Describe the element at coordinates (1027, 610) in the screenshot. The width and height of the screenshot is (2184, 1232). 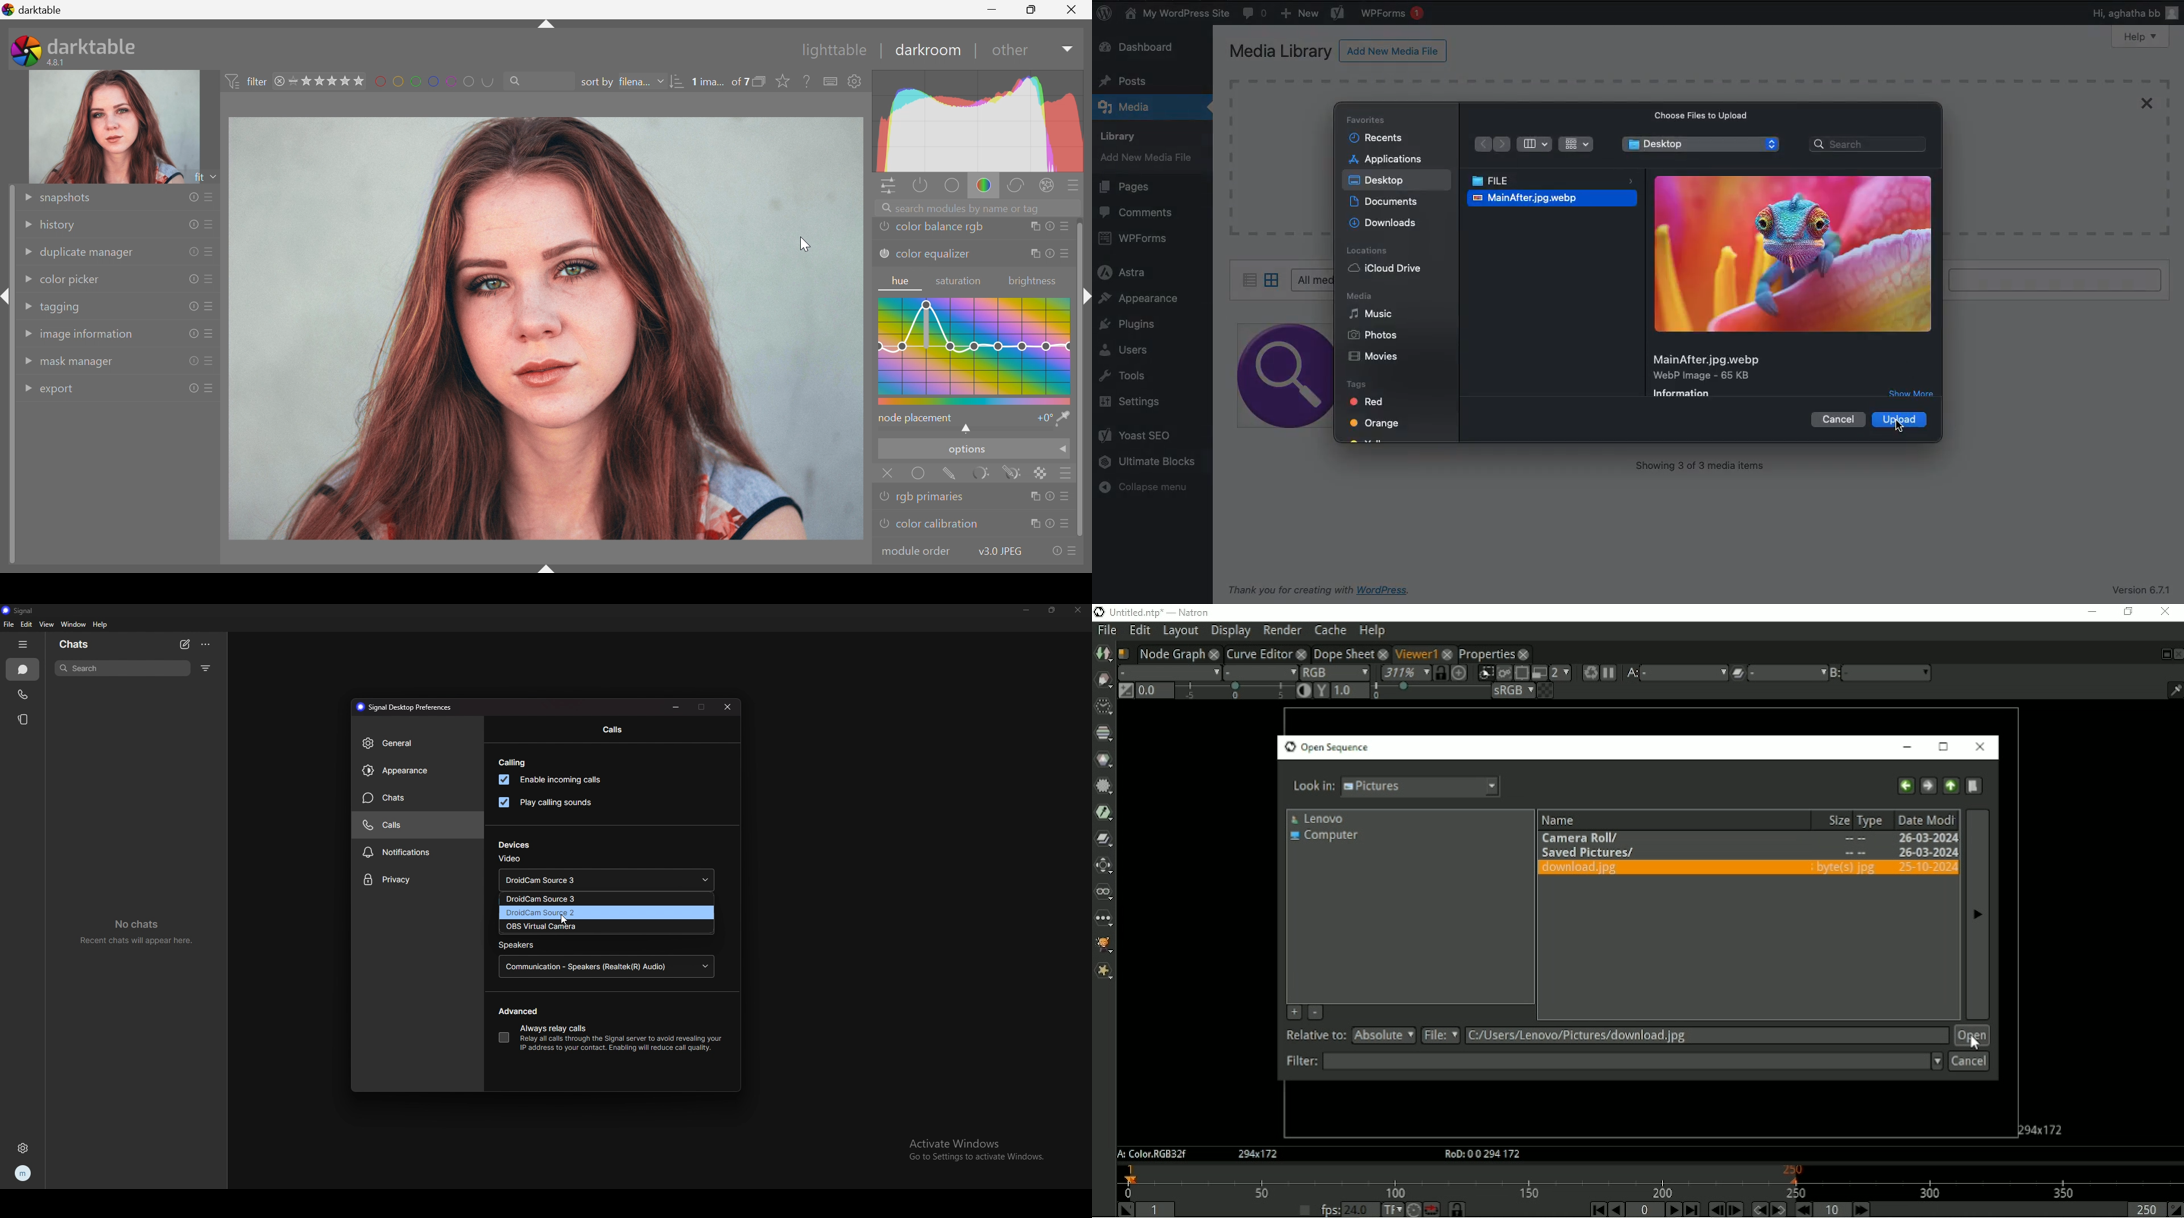
I see `minimize` at that location.